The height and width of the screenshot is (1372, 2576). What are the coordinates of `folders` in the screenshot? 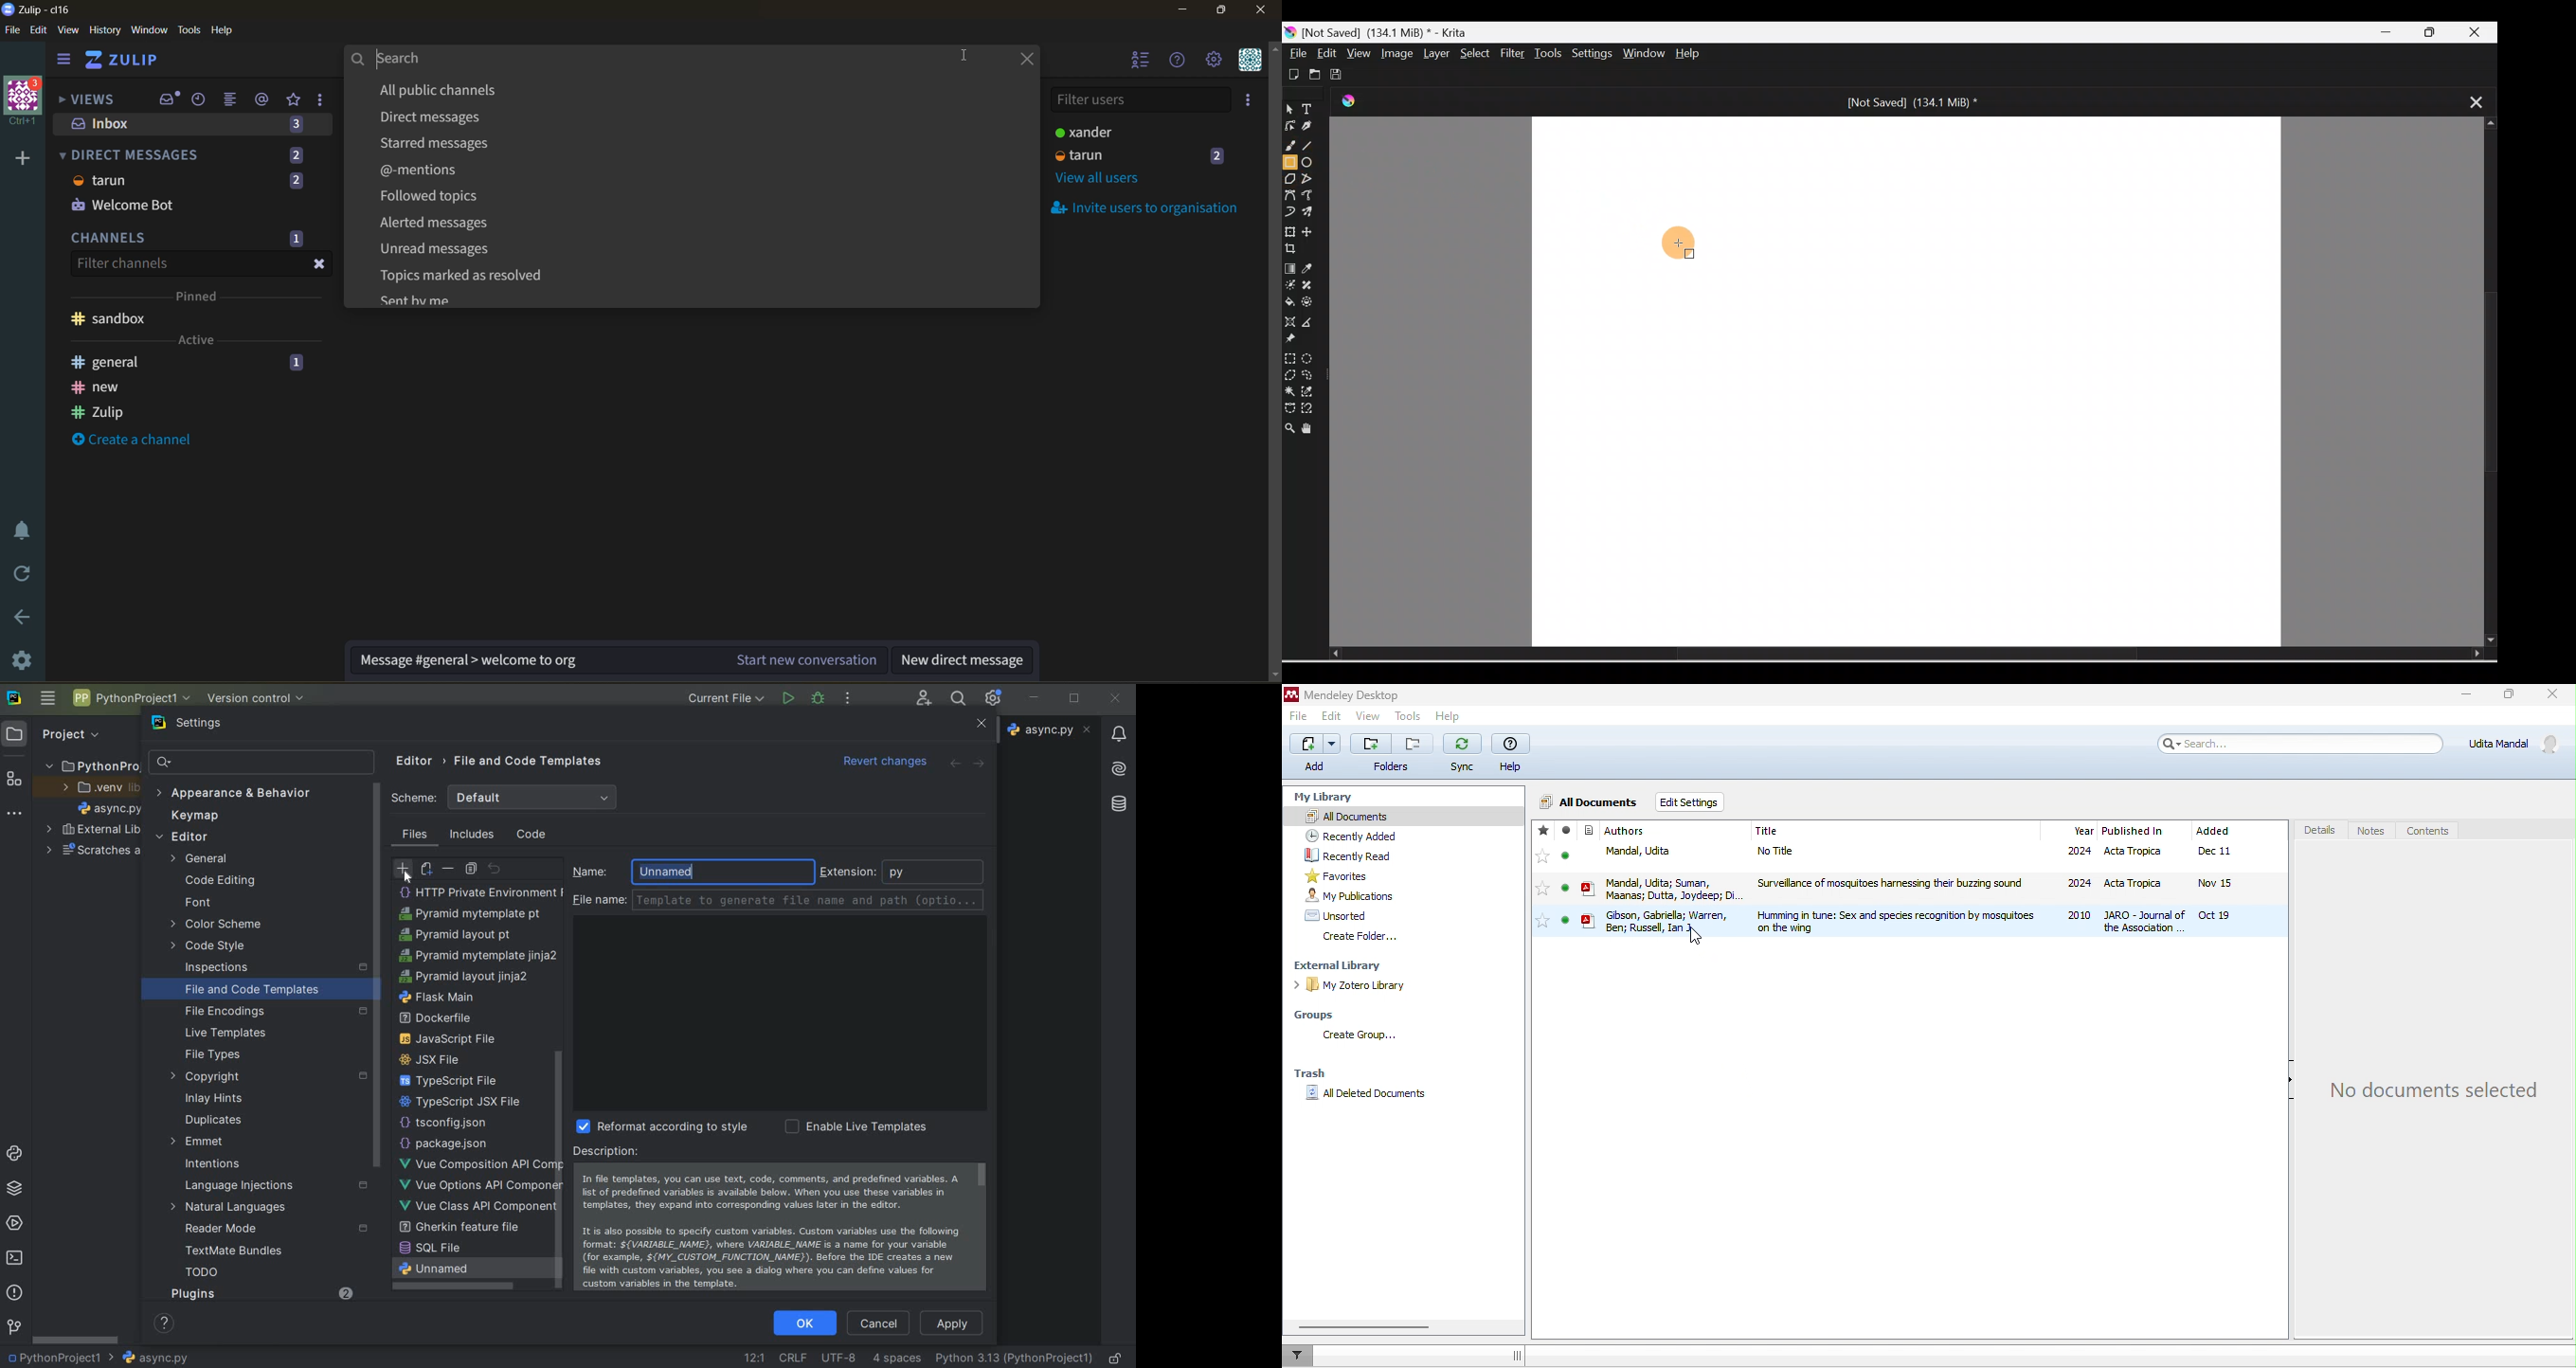 It's located at (1390, 754).